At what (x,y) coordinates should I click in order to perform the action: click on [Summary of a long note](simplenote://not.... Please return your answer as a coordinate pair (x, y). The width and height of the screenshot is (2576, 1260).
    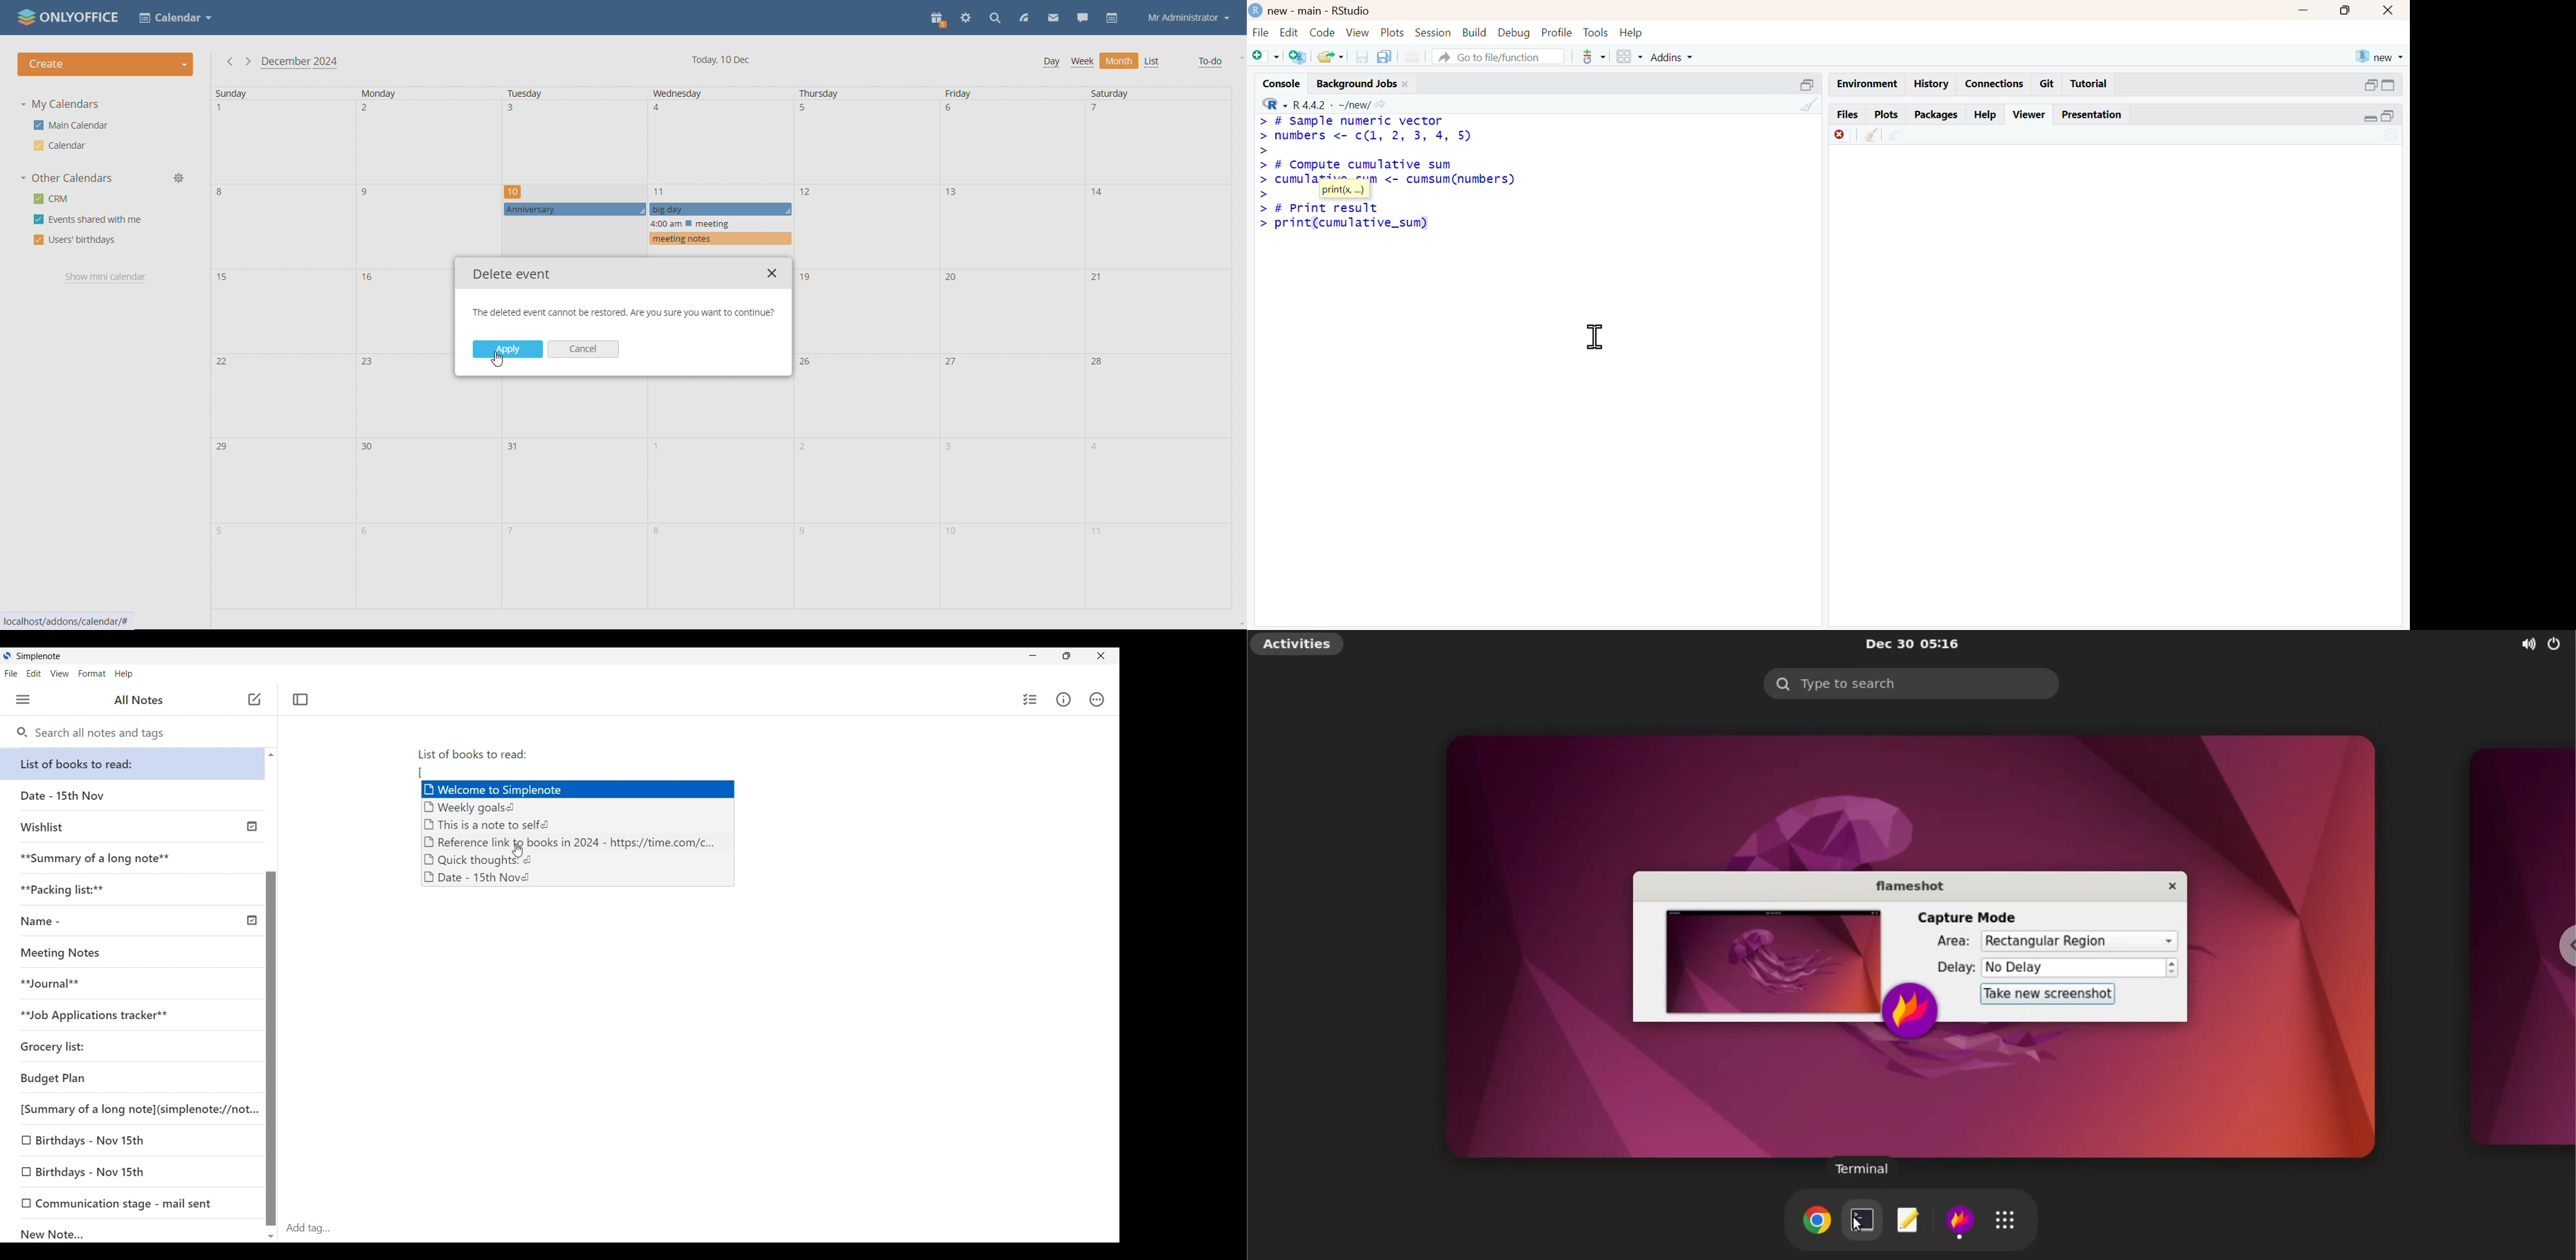
    Looking at the image, I should click on (136, 1109).